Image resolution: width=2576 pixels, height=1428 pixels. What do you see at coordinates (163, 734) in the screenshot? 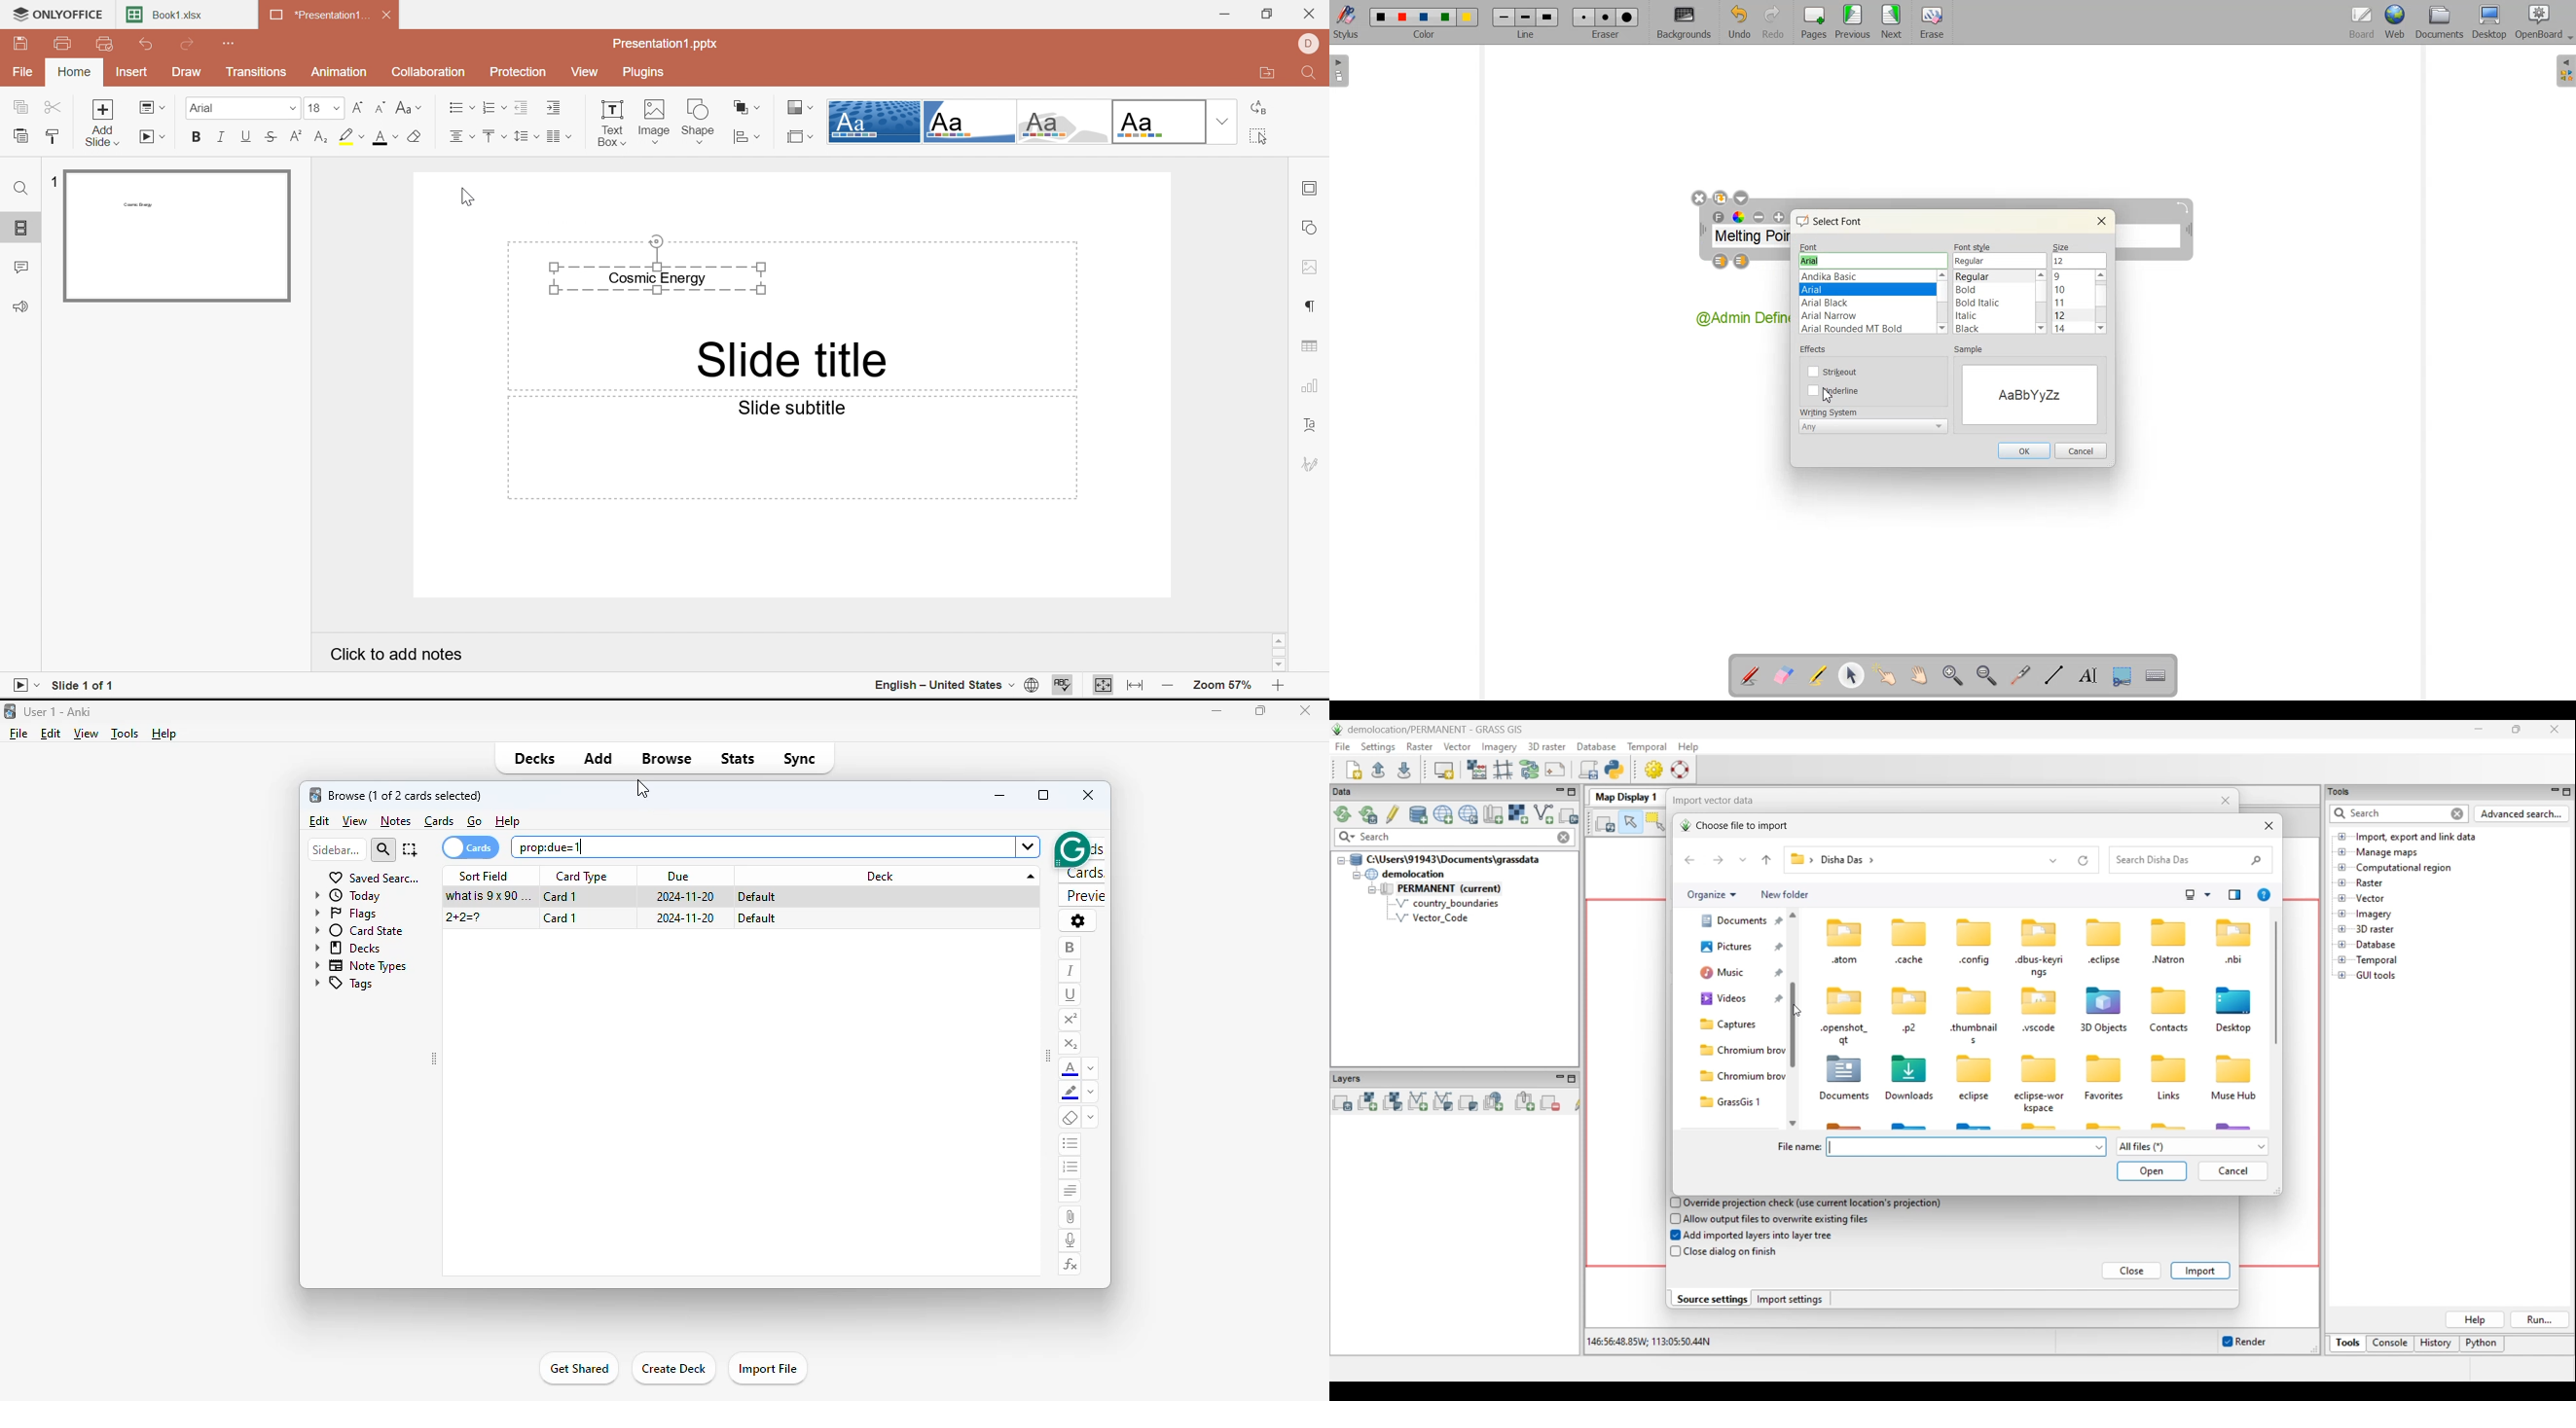
I see `help` at bounding box center [163, 734].